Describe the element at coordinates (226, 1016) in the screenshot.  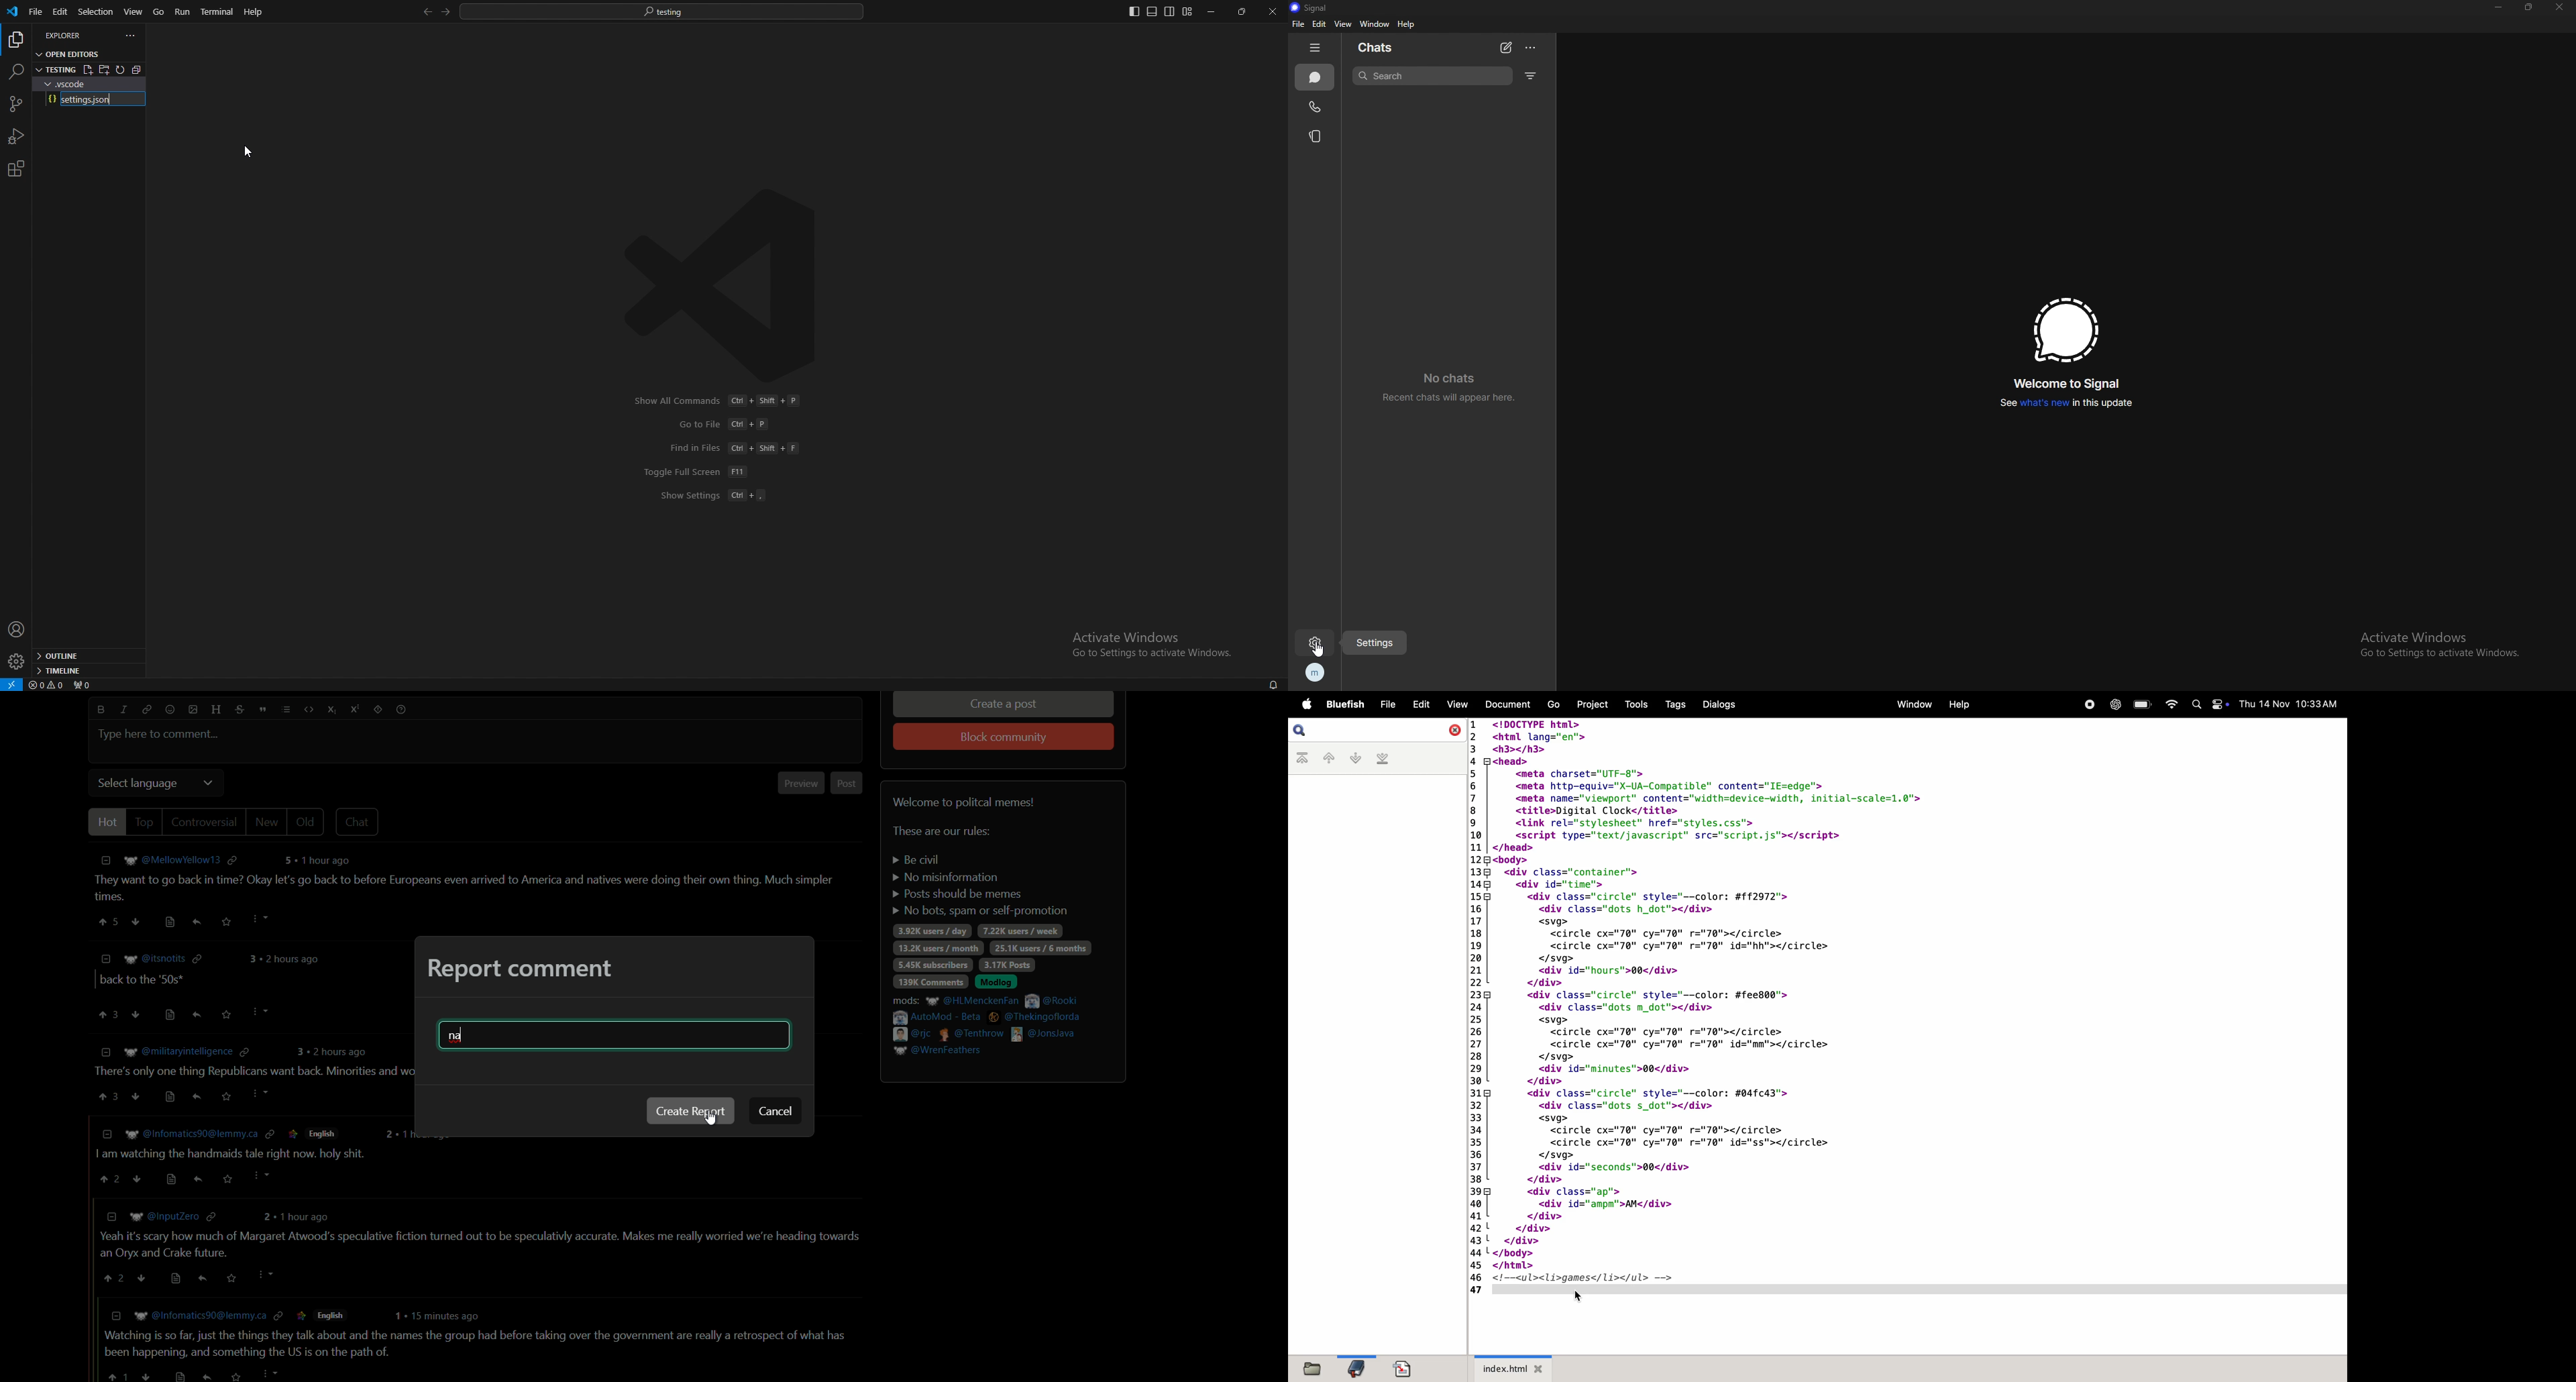
I see `save` at that location.